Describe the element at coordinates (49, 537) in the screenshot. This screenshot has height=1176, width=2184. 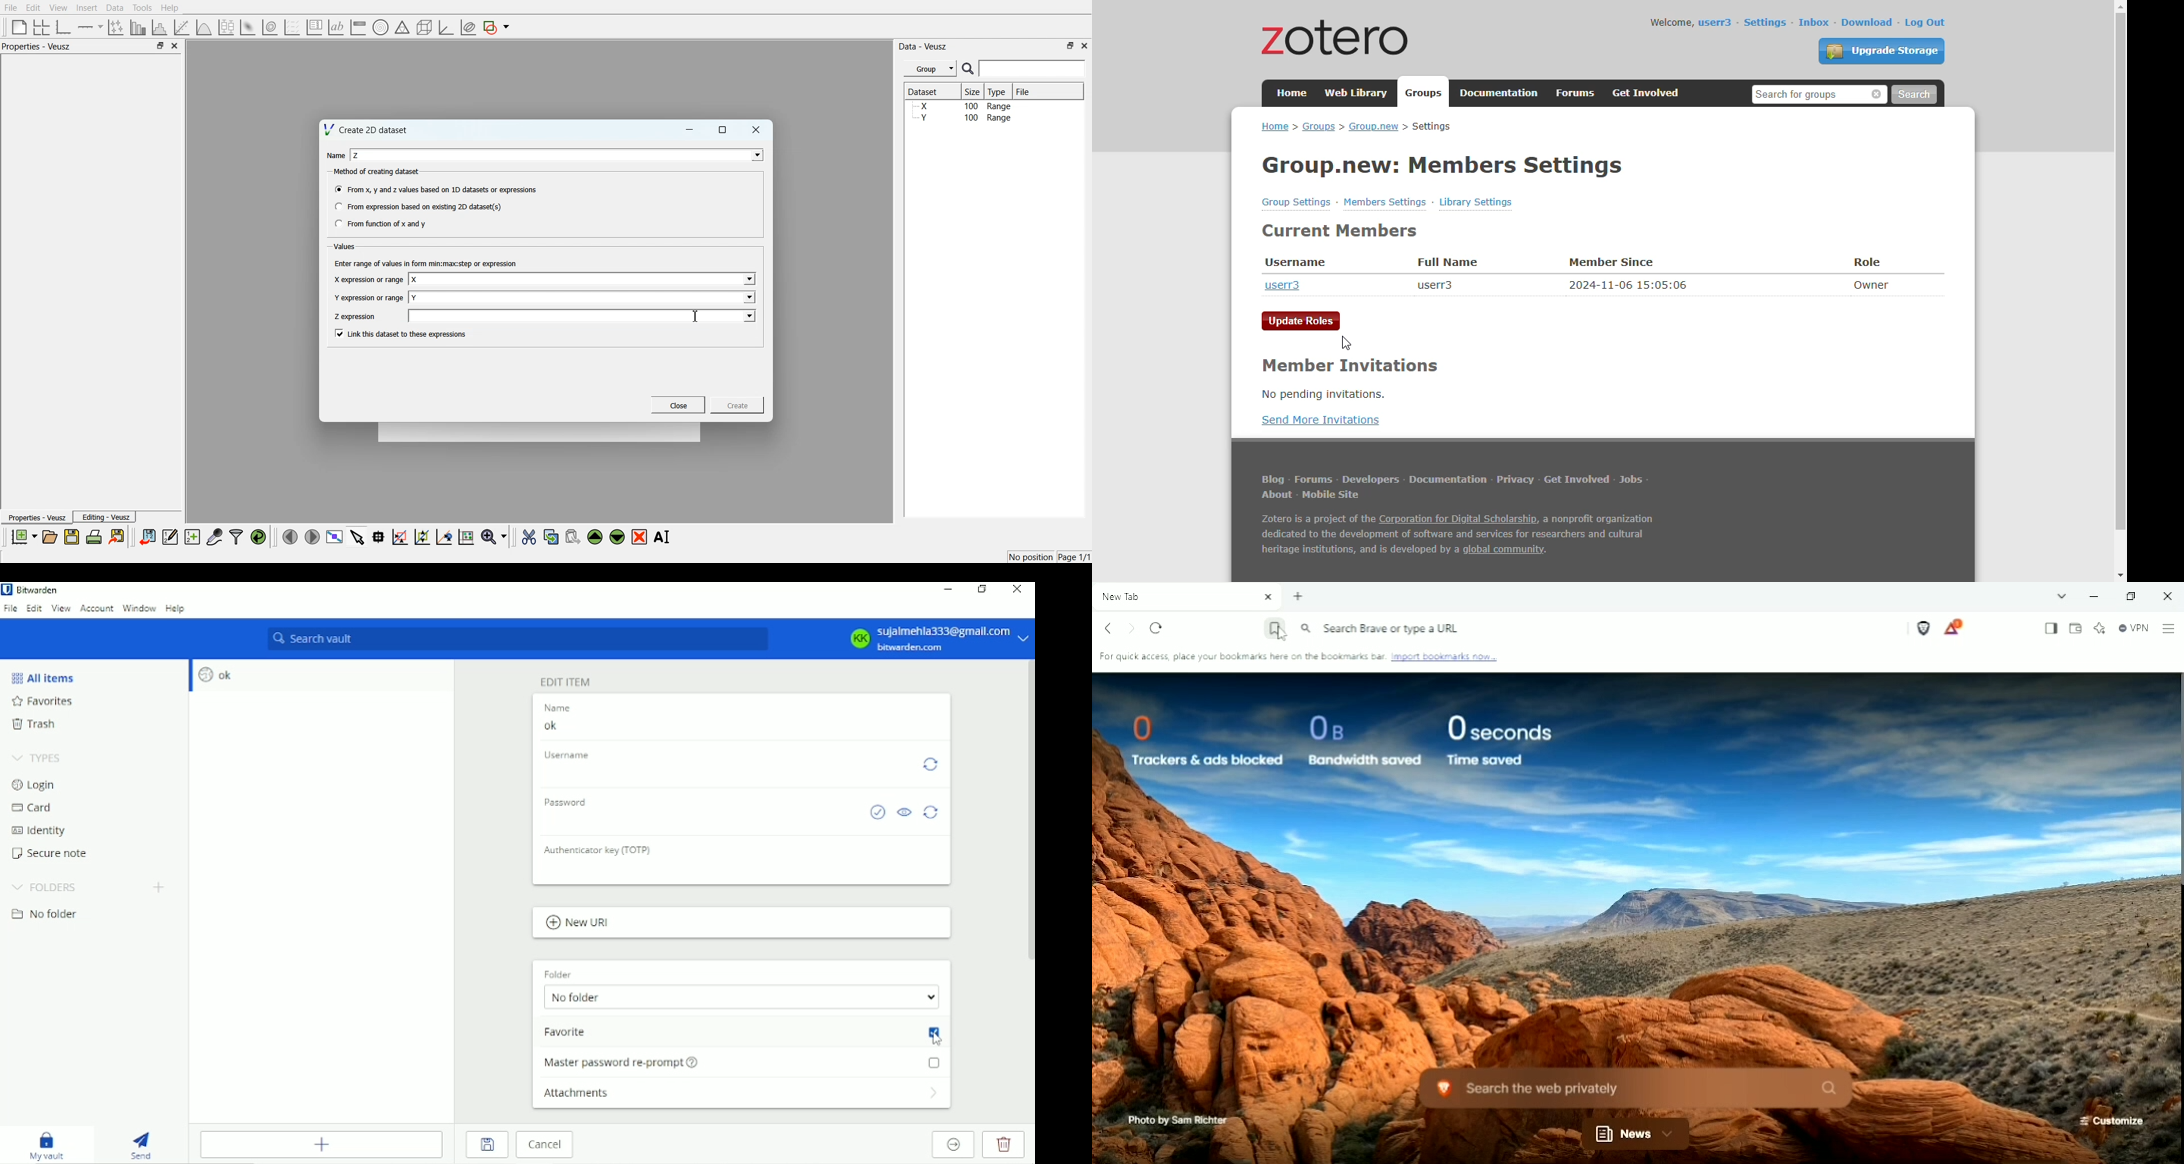
I see `Open the document` at that location.